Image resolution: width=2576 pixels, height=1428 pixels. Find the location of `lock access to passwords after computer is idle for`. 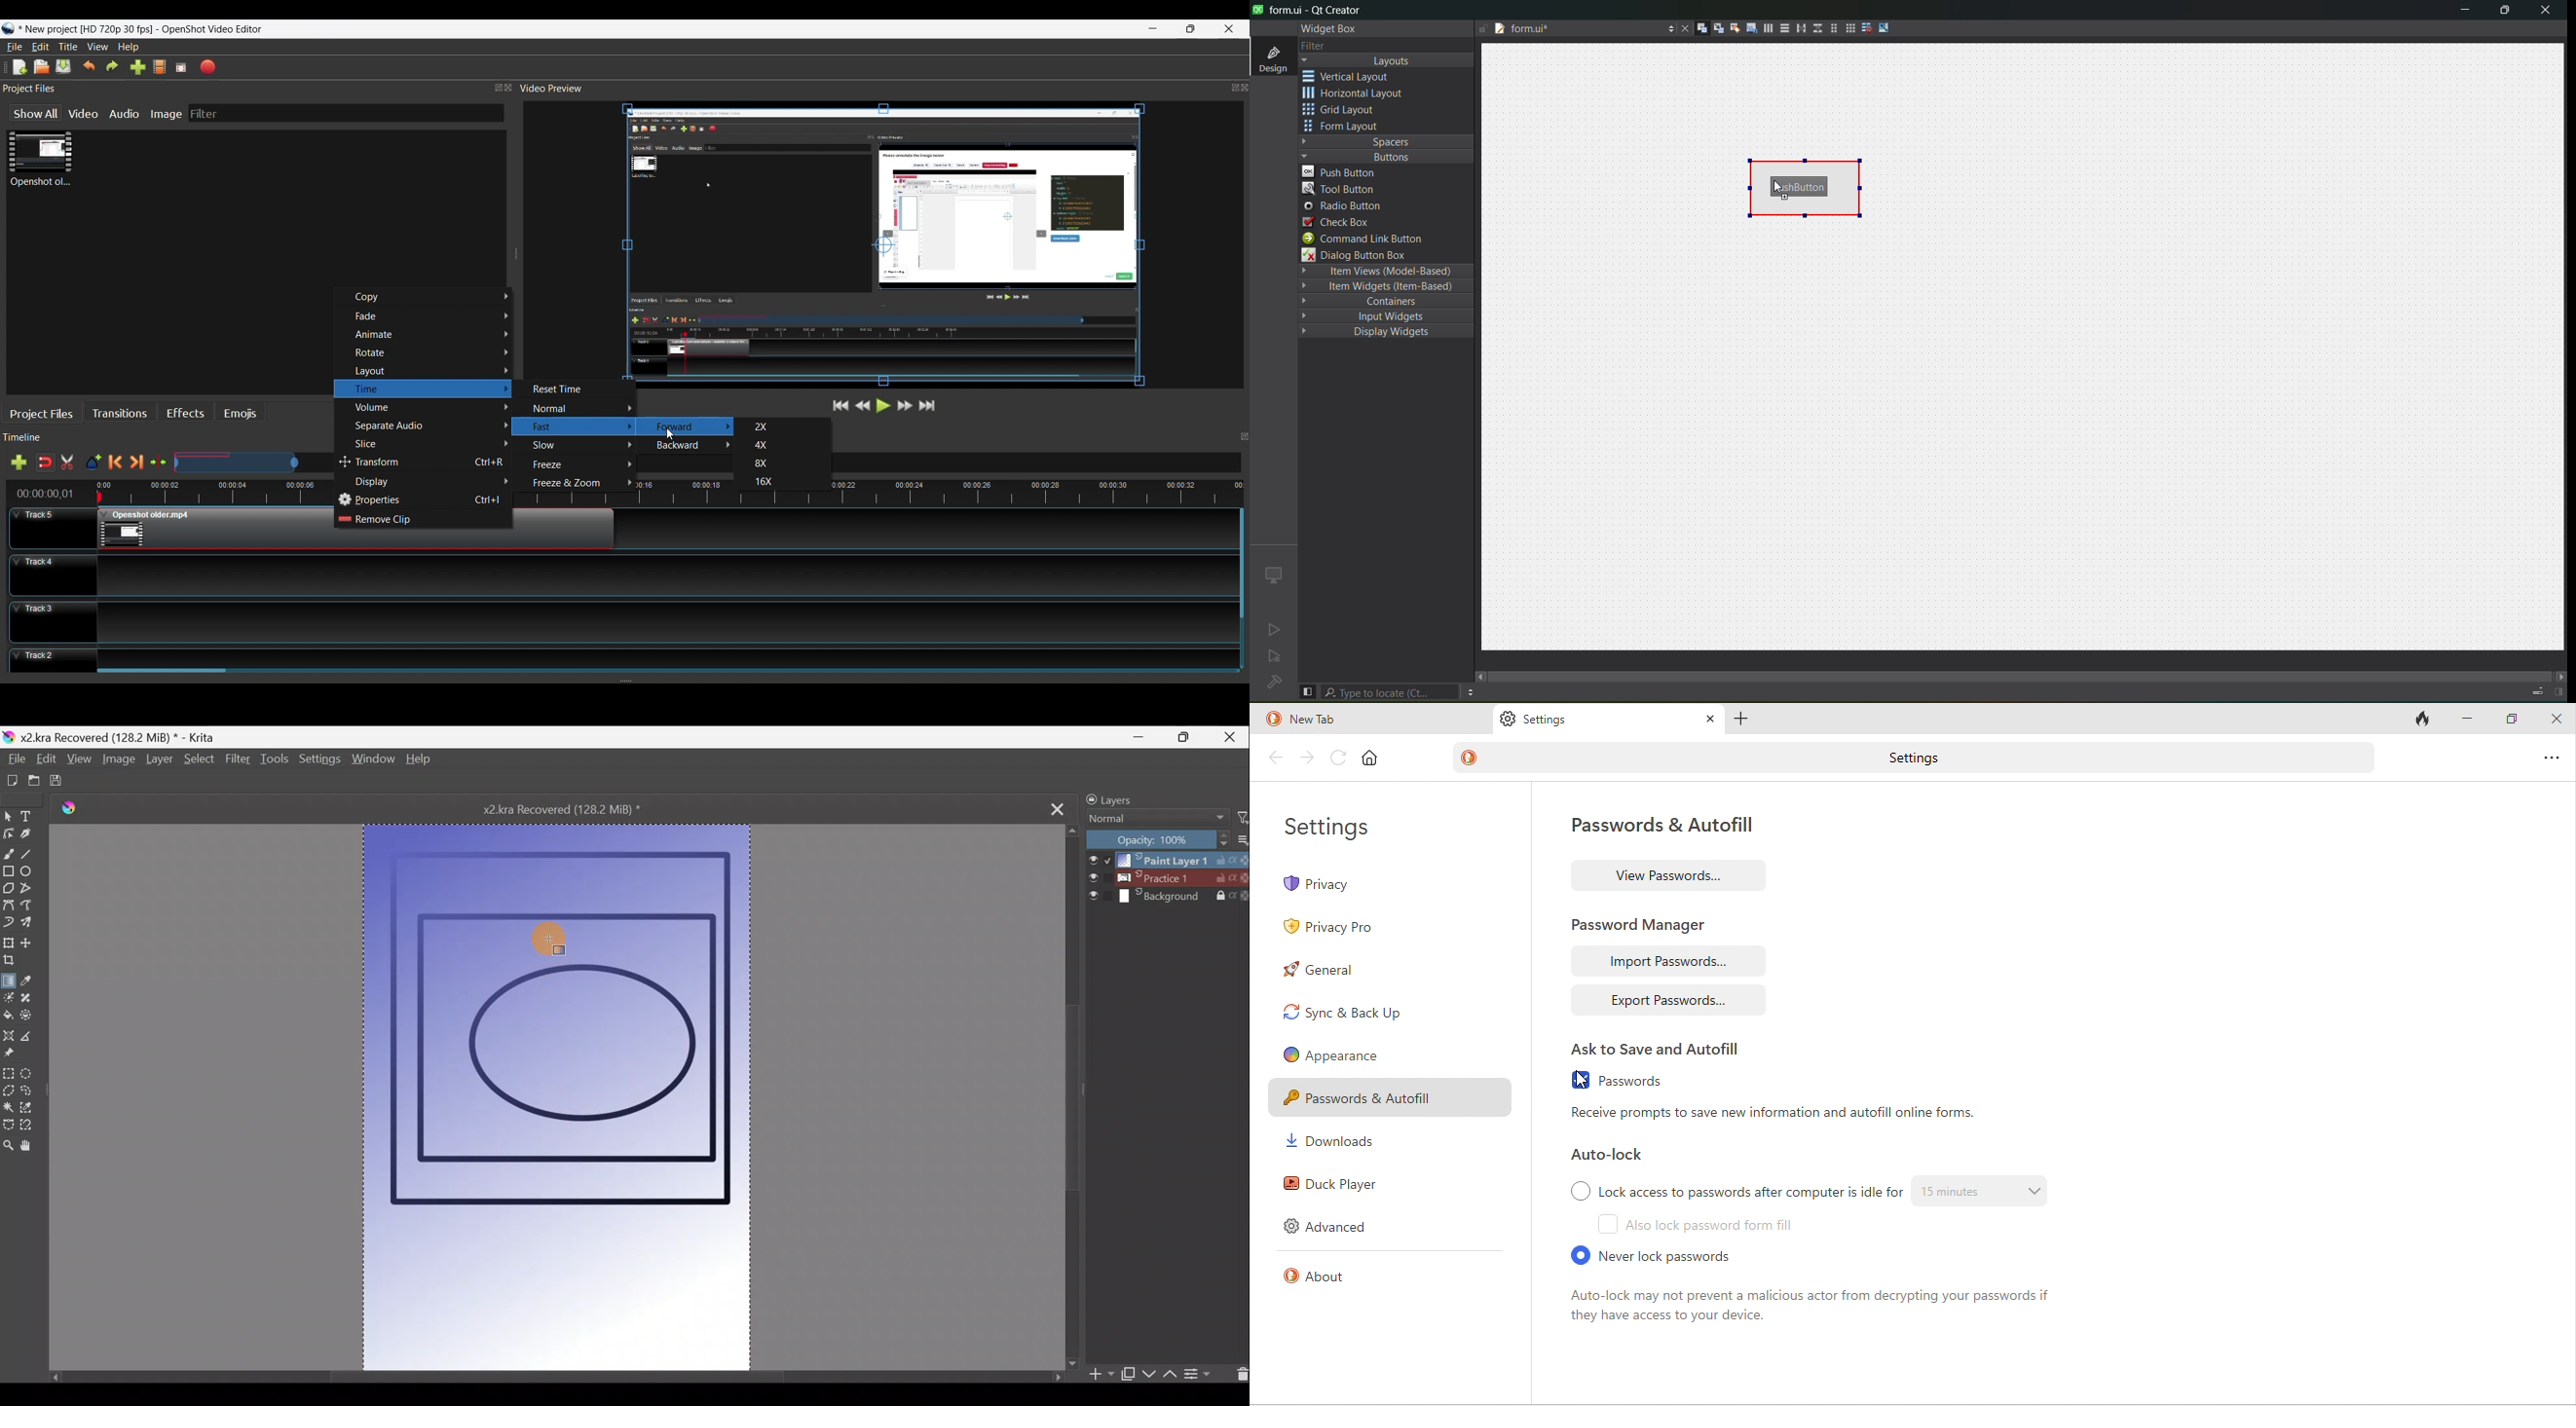

lock access to passwords after computer is idle for is located at coordinates (1733, 1191).